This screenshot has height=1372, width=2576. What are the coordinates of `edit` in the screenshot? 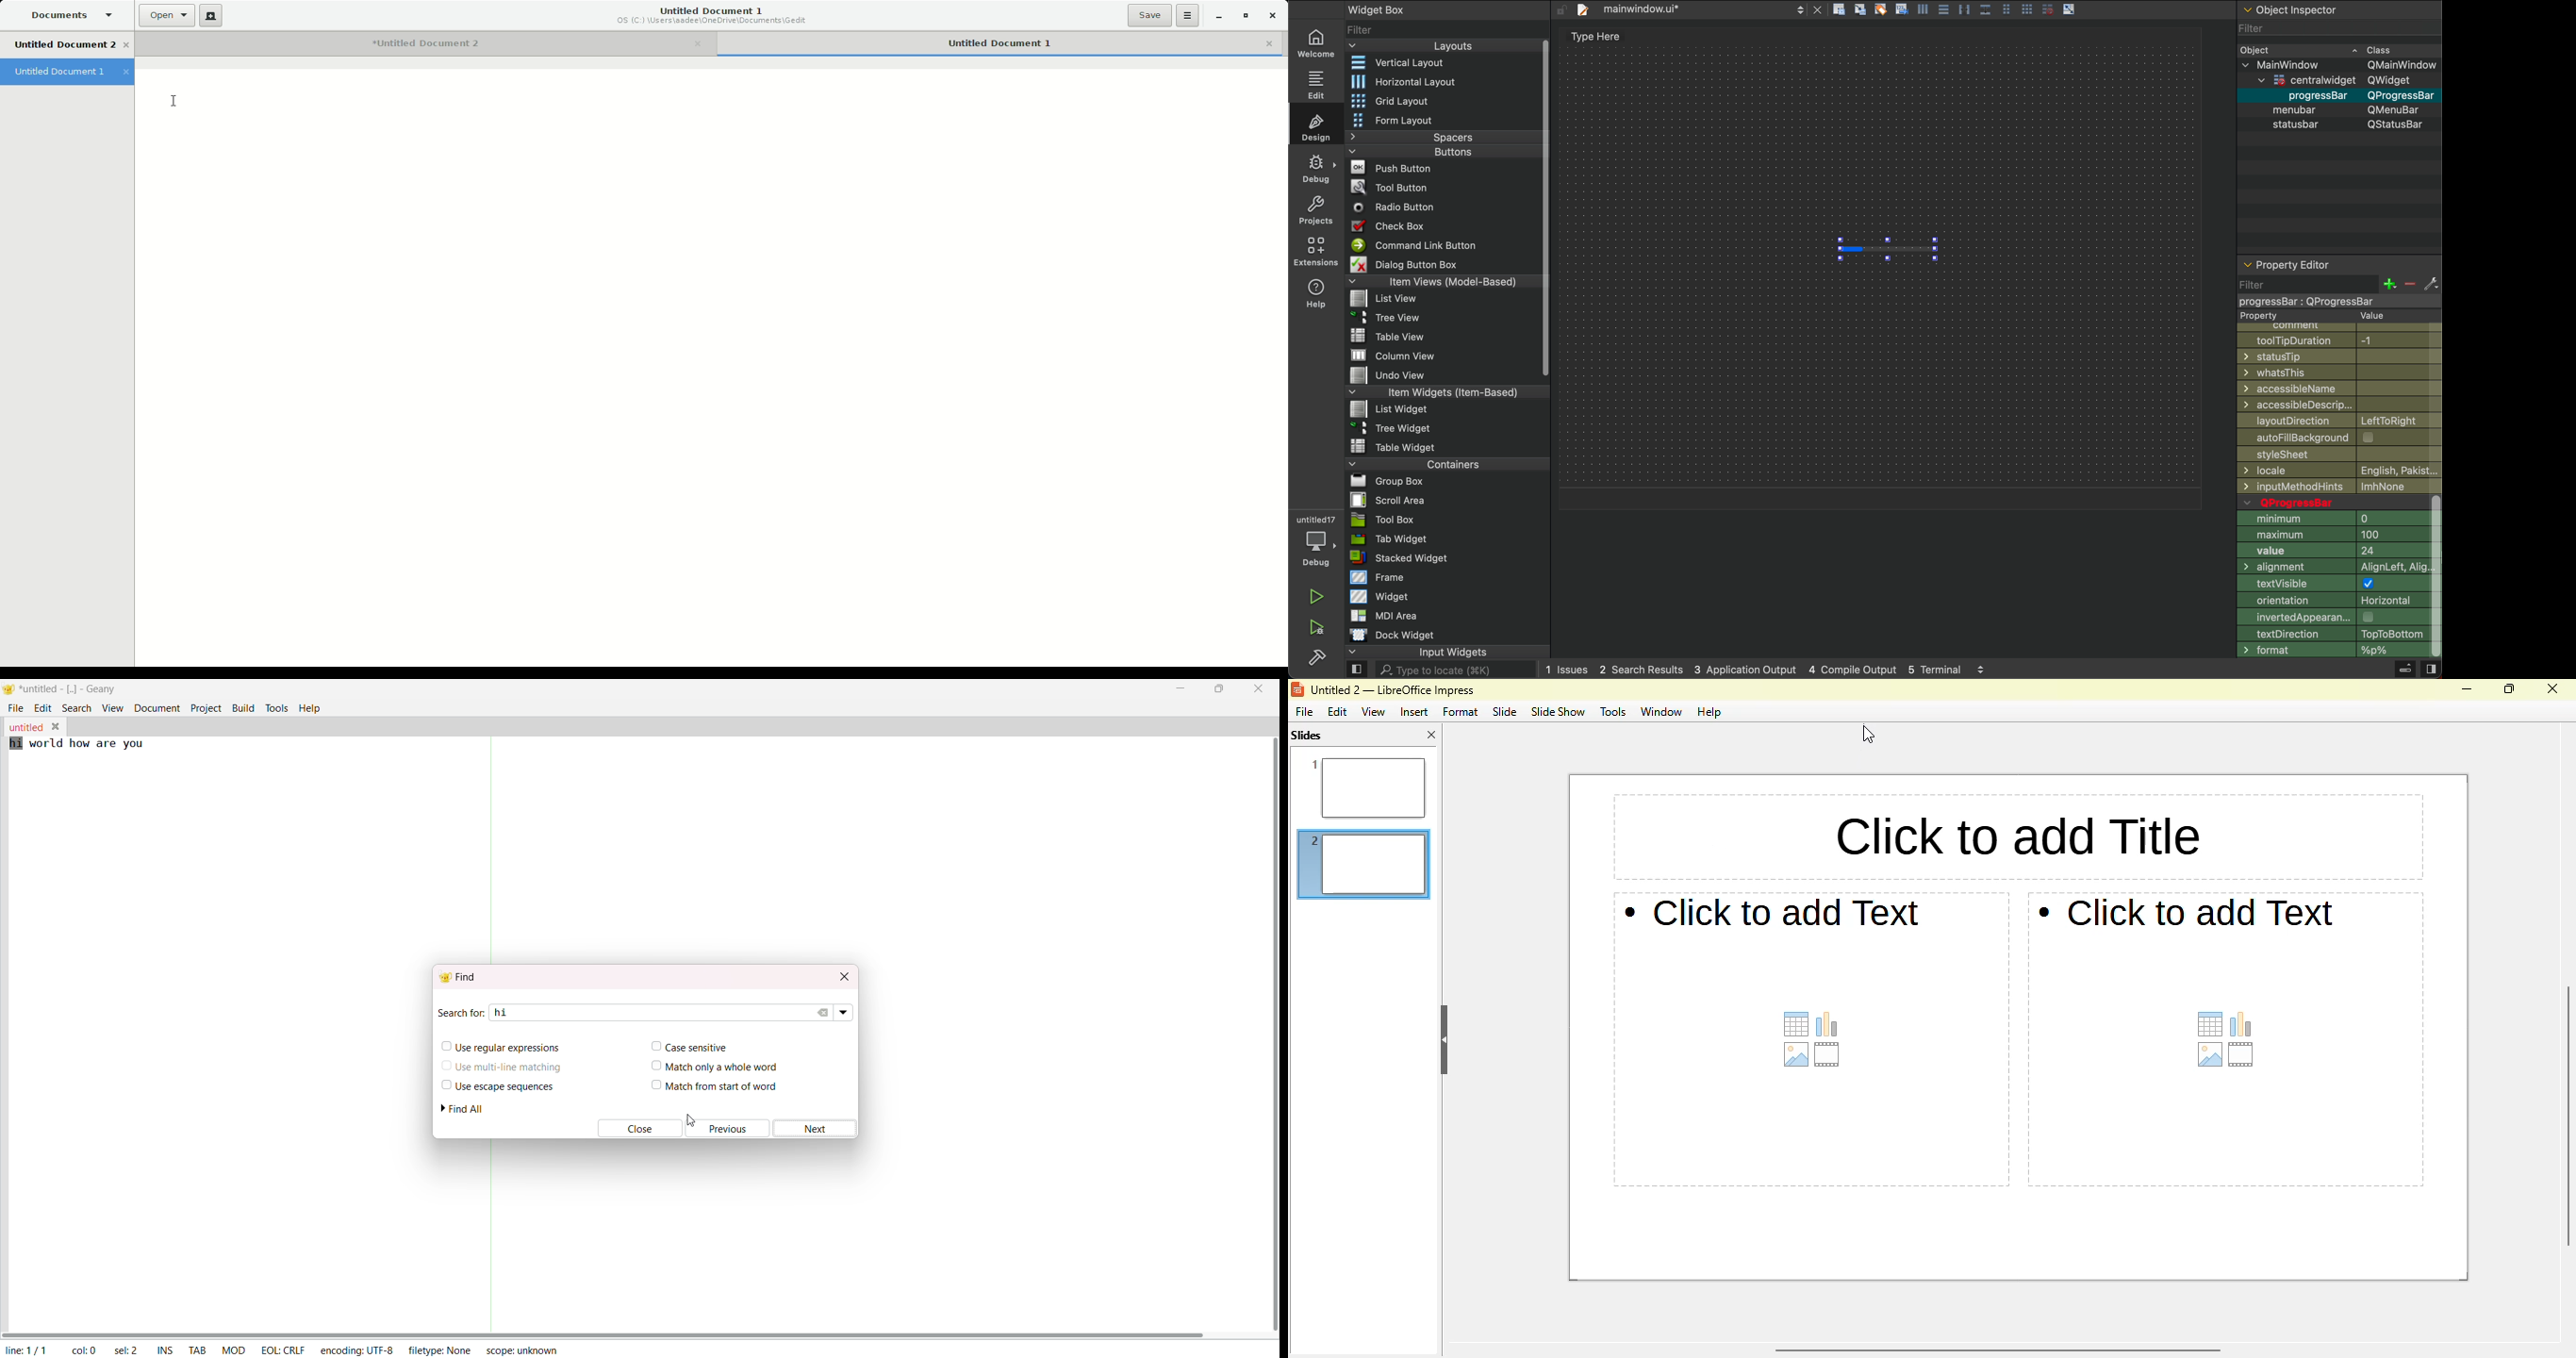 It's located at (1338, 712).